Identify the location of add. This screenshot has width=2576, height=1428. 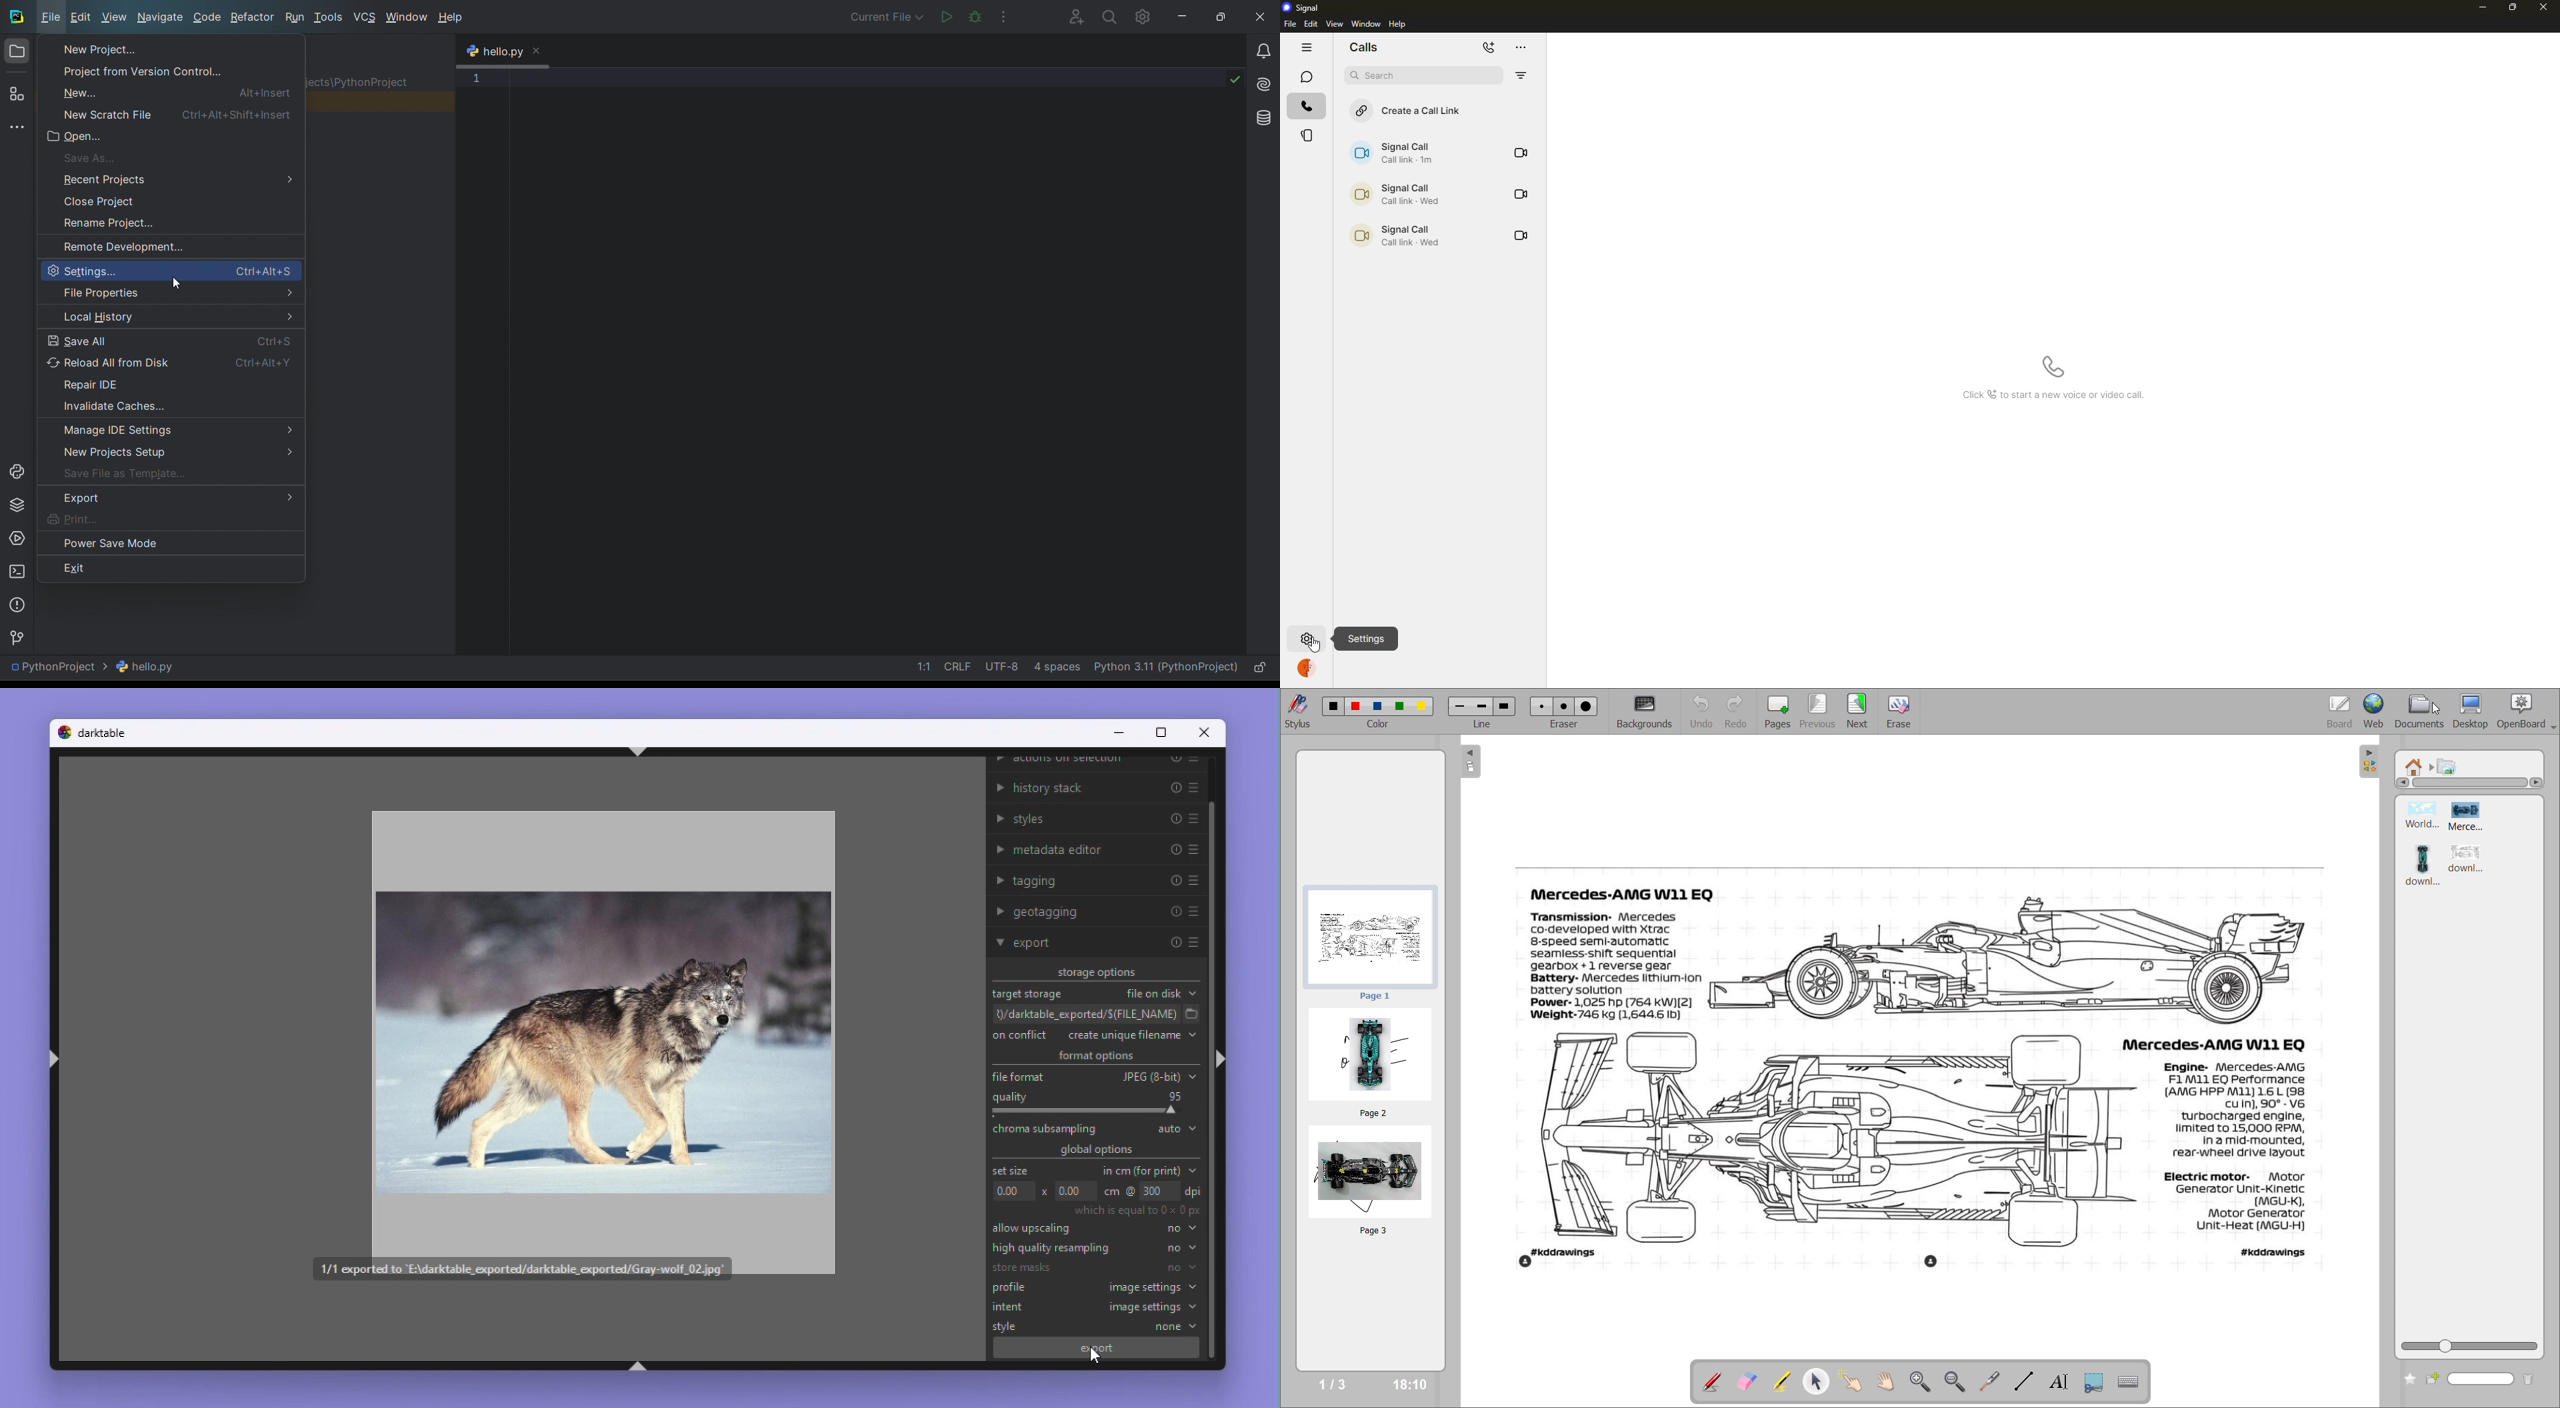
(1487, 47).